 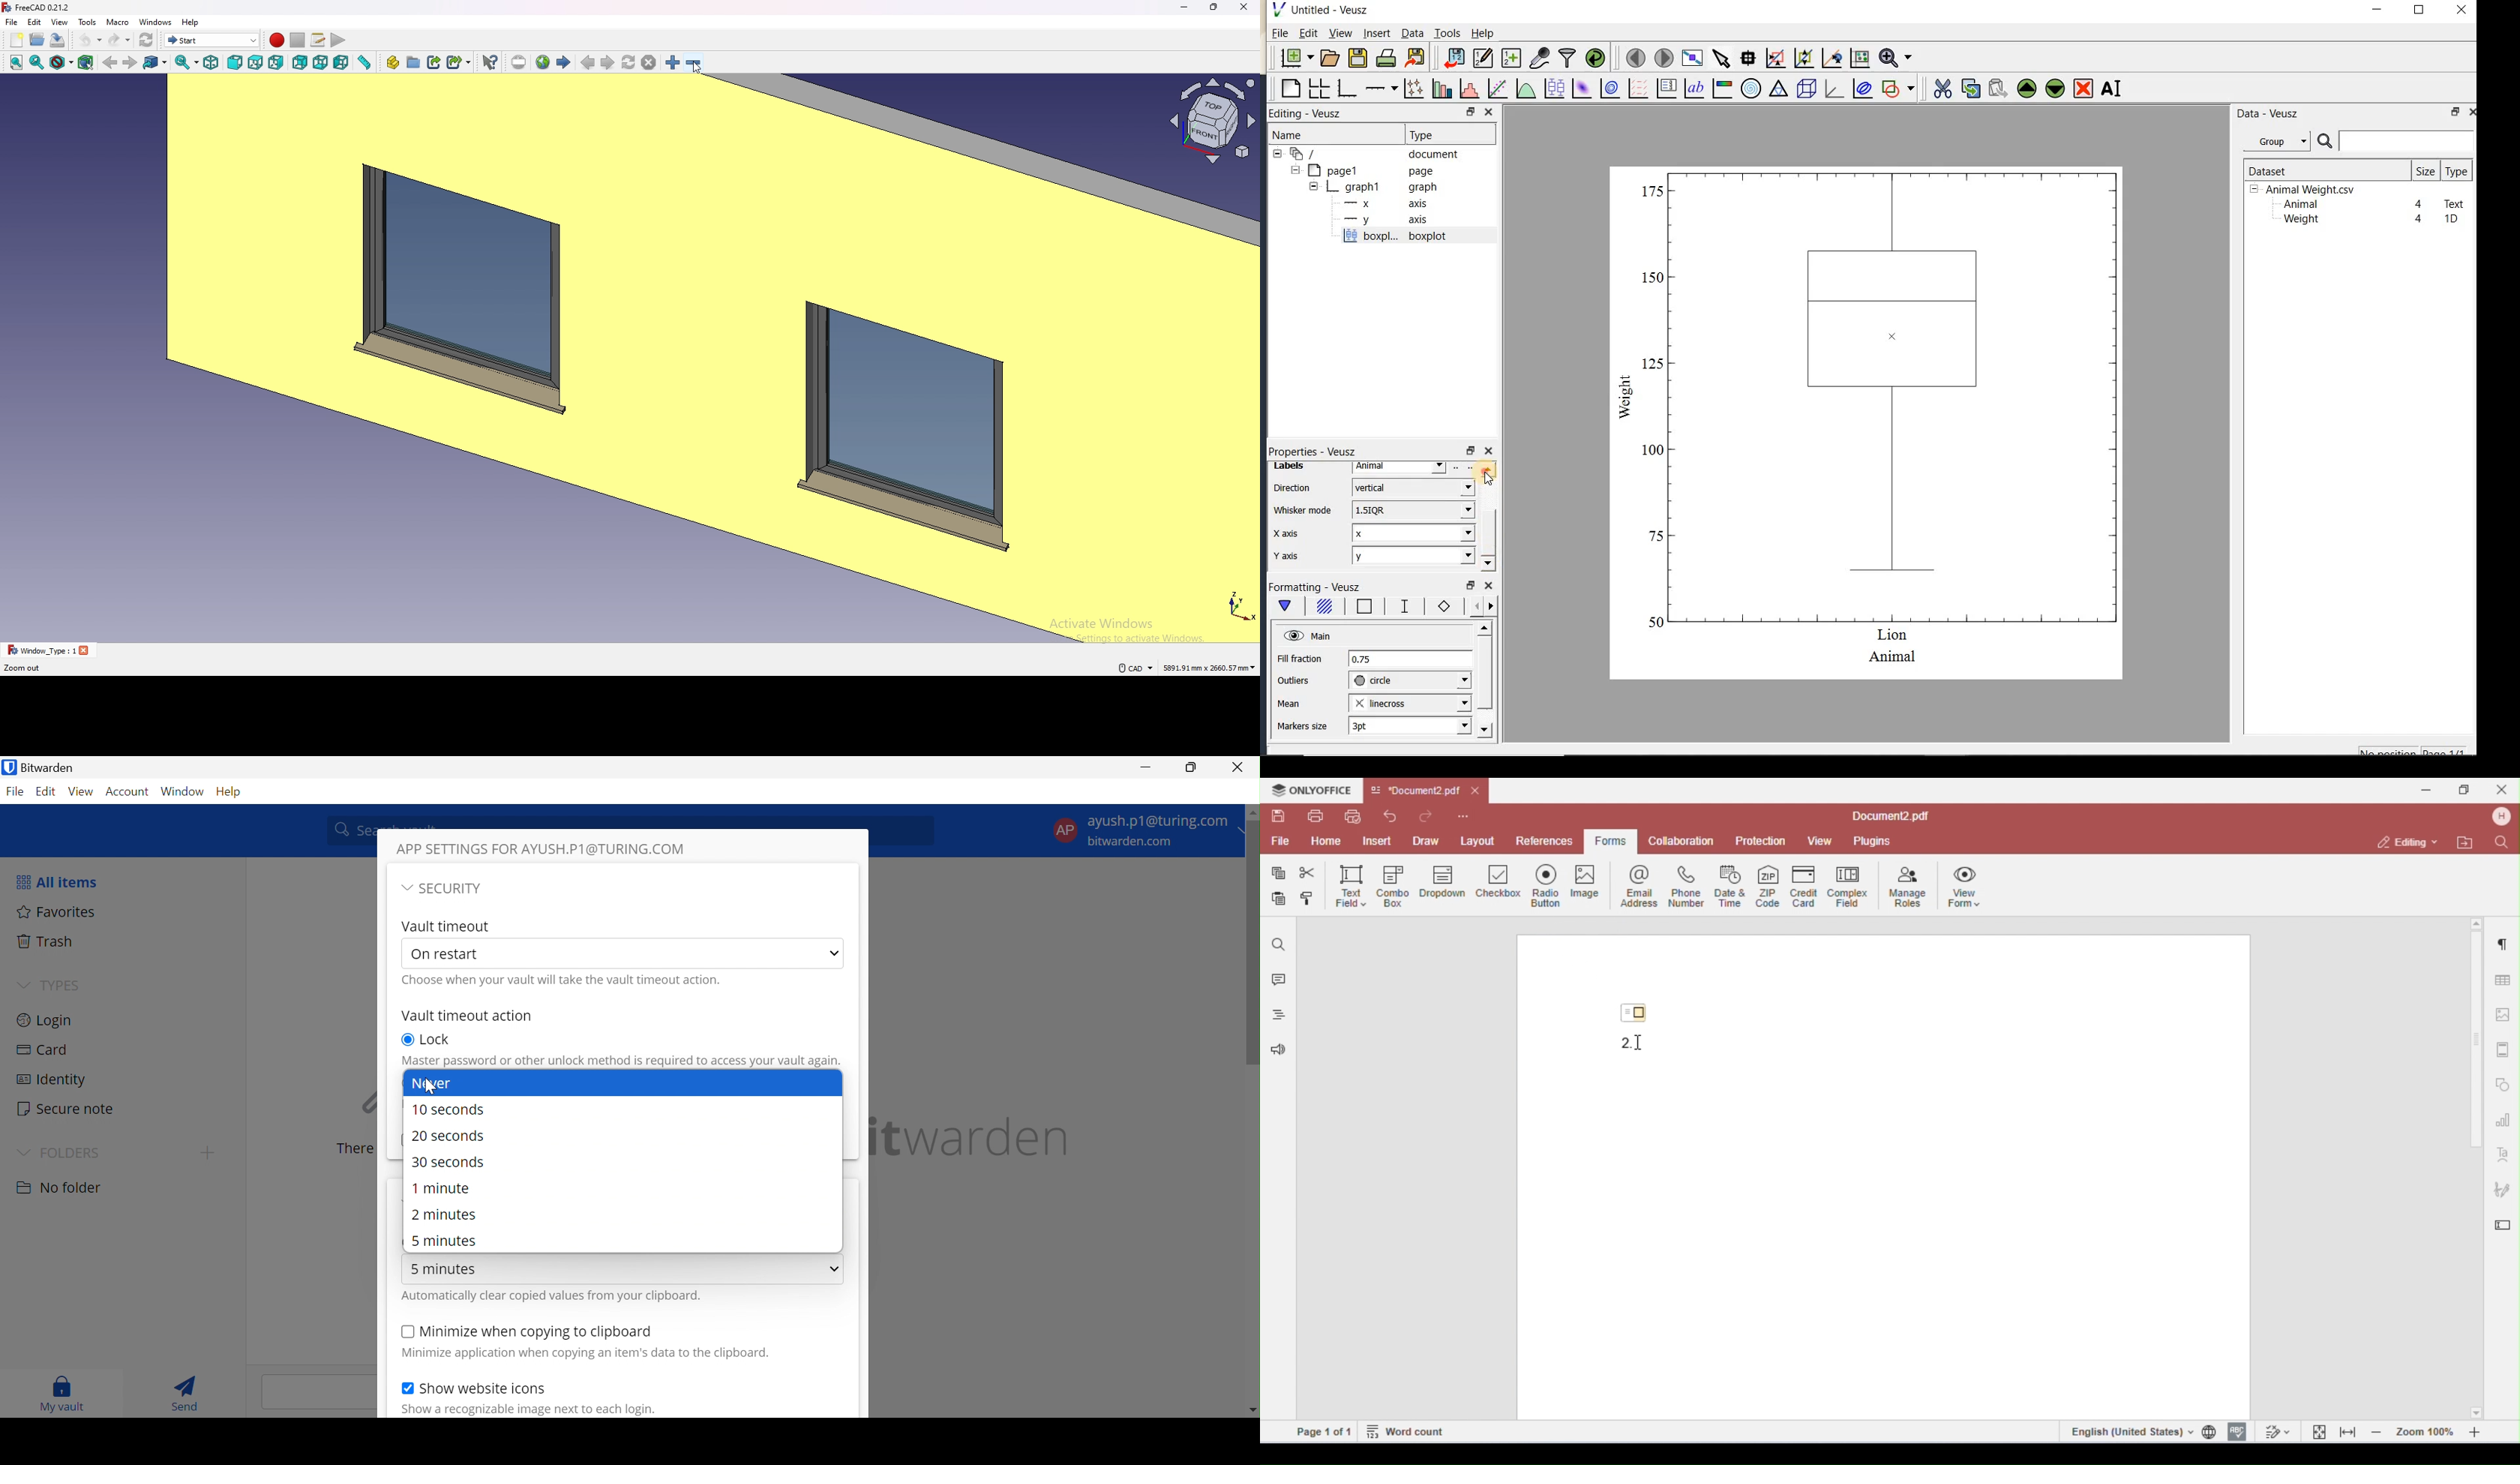 What do you see at coordinates (563, 61) in the screenshot?
I see `start page` at bounding box center [563, 61].